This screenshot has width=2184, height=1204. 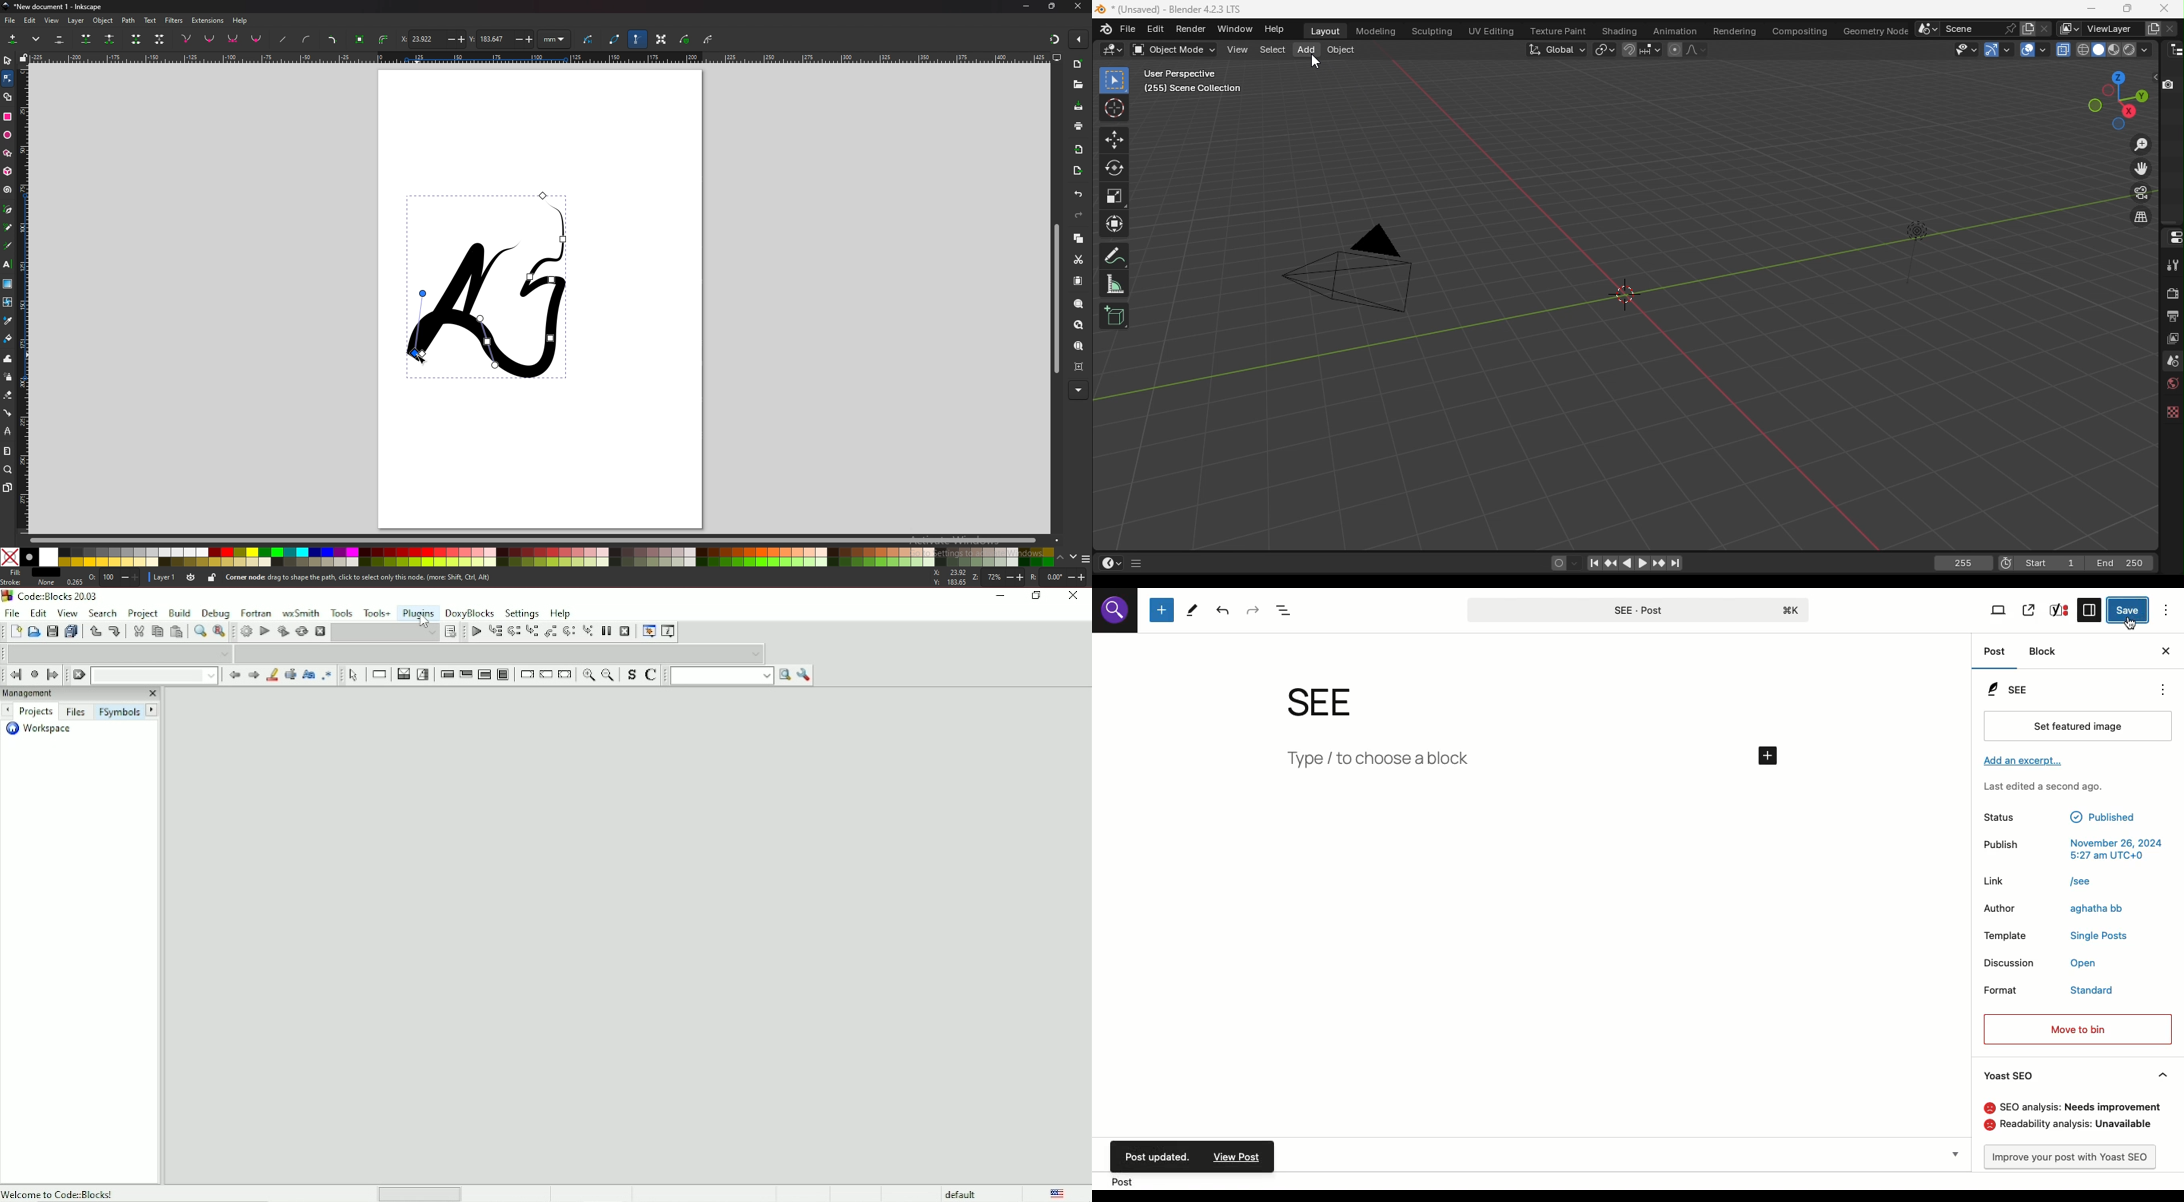 I want to click on Exit condition loop, so click(x=465, y=674).